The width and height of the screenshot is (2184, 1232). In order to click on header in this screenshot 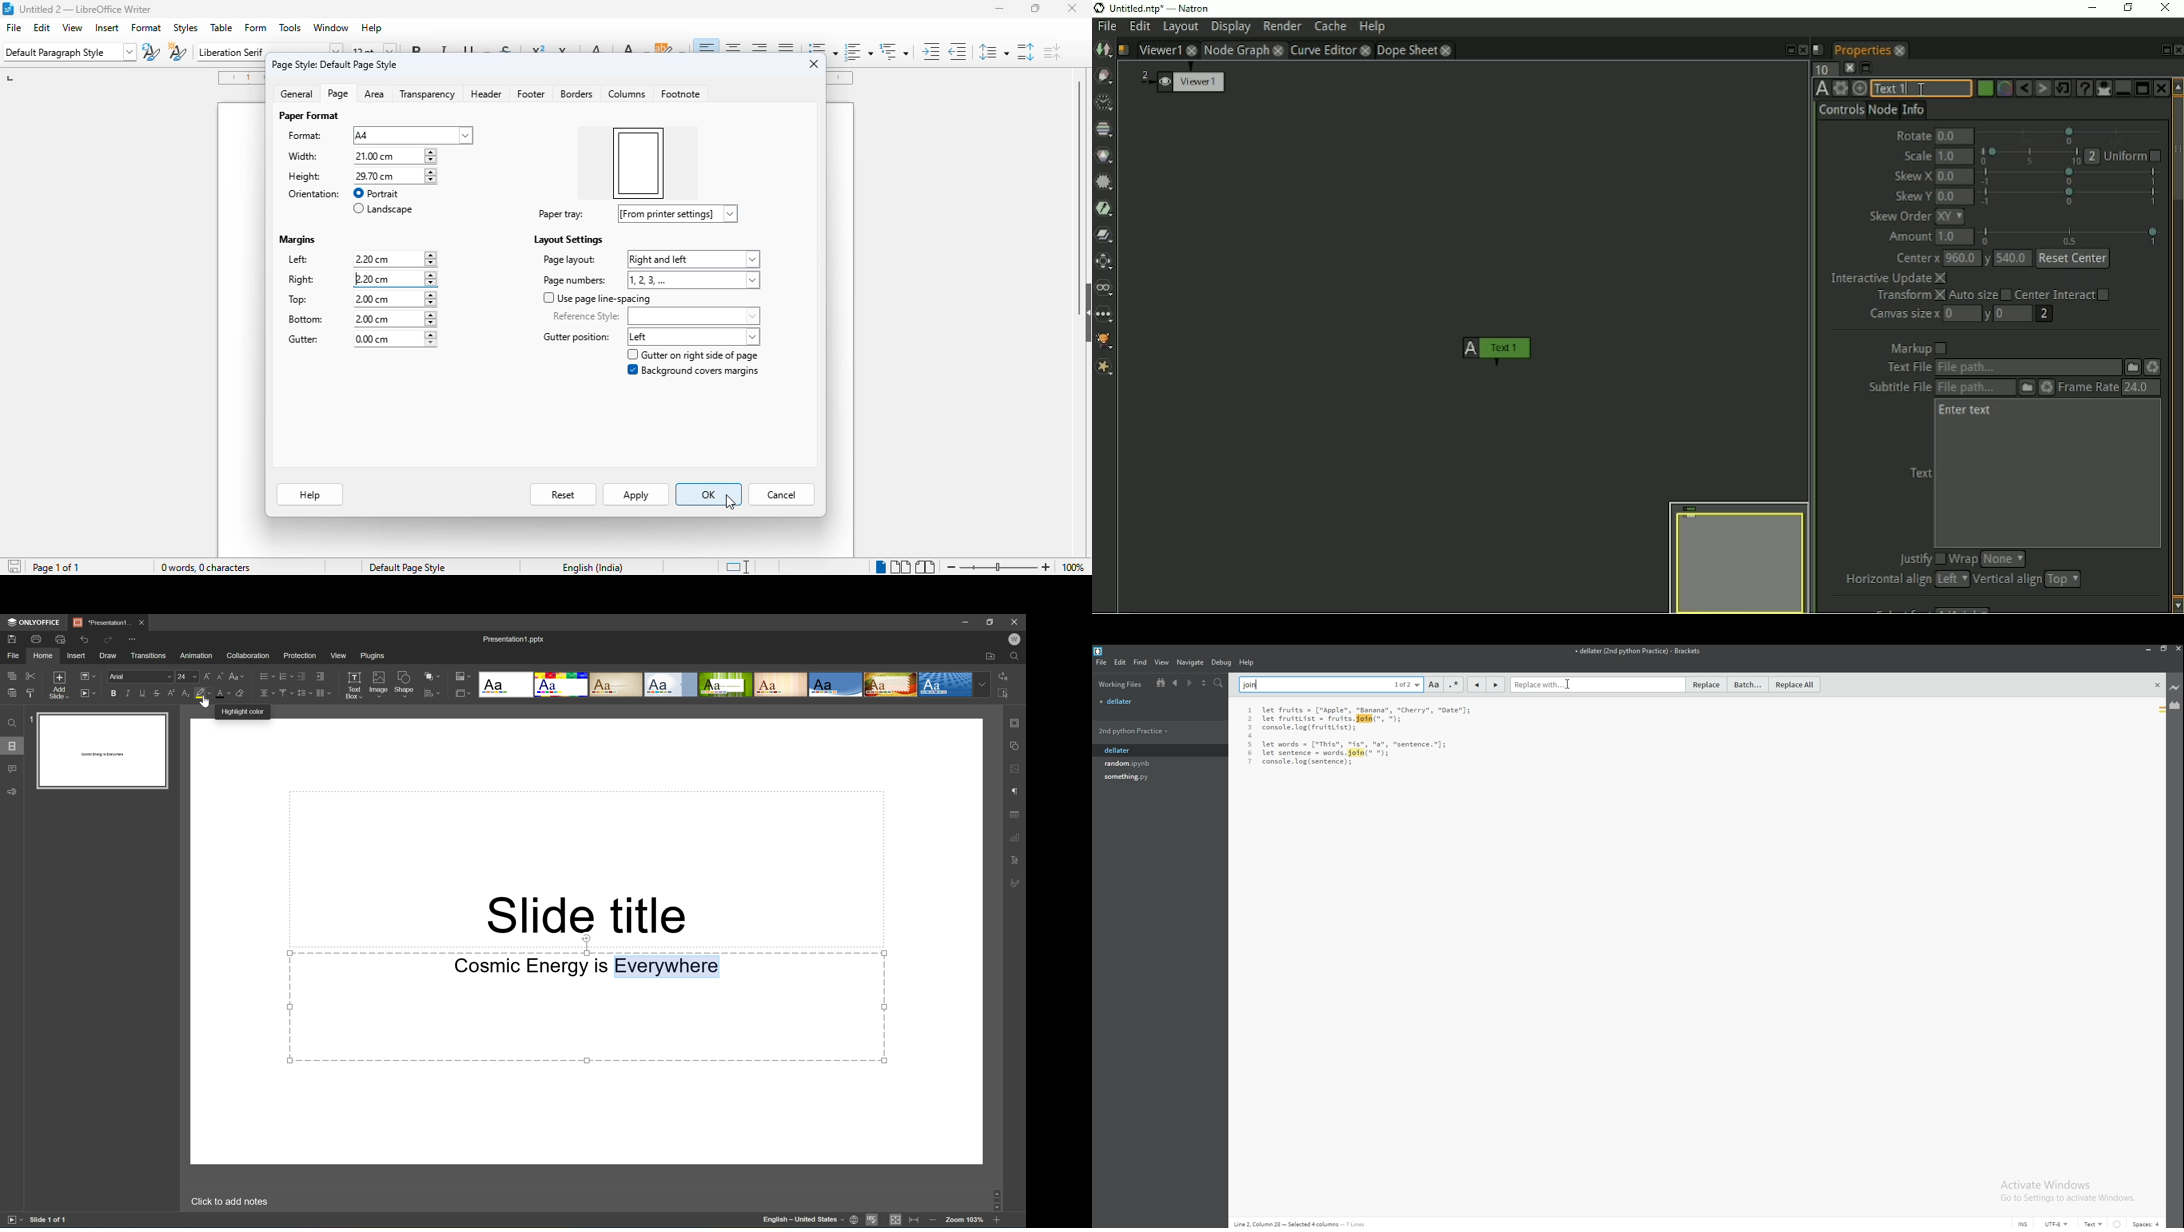, I will do `click(486, 94)`.